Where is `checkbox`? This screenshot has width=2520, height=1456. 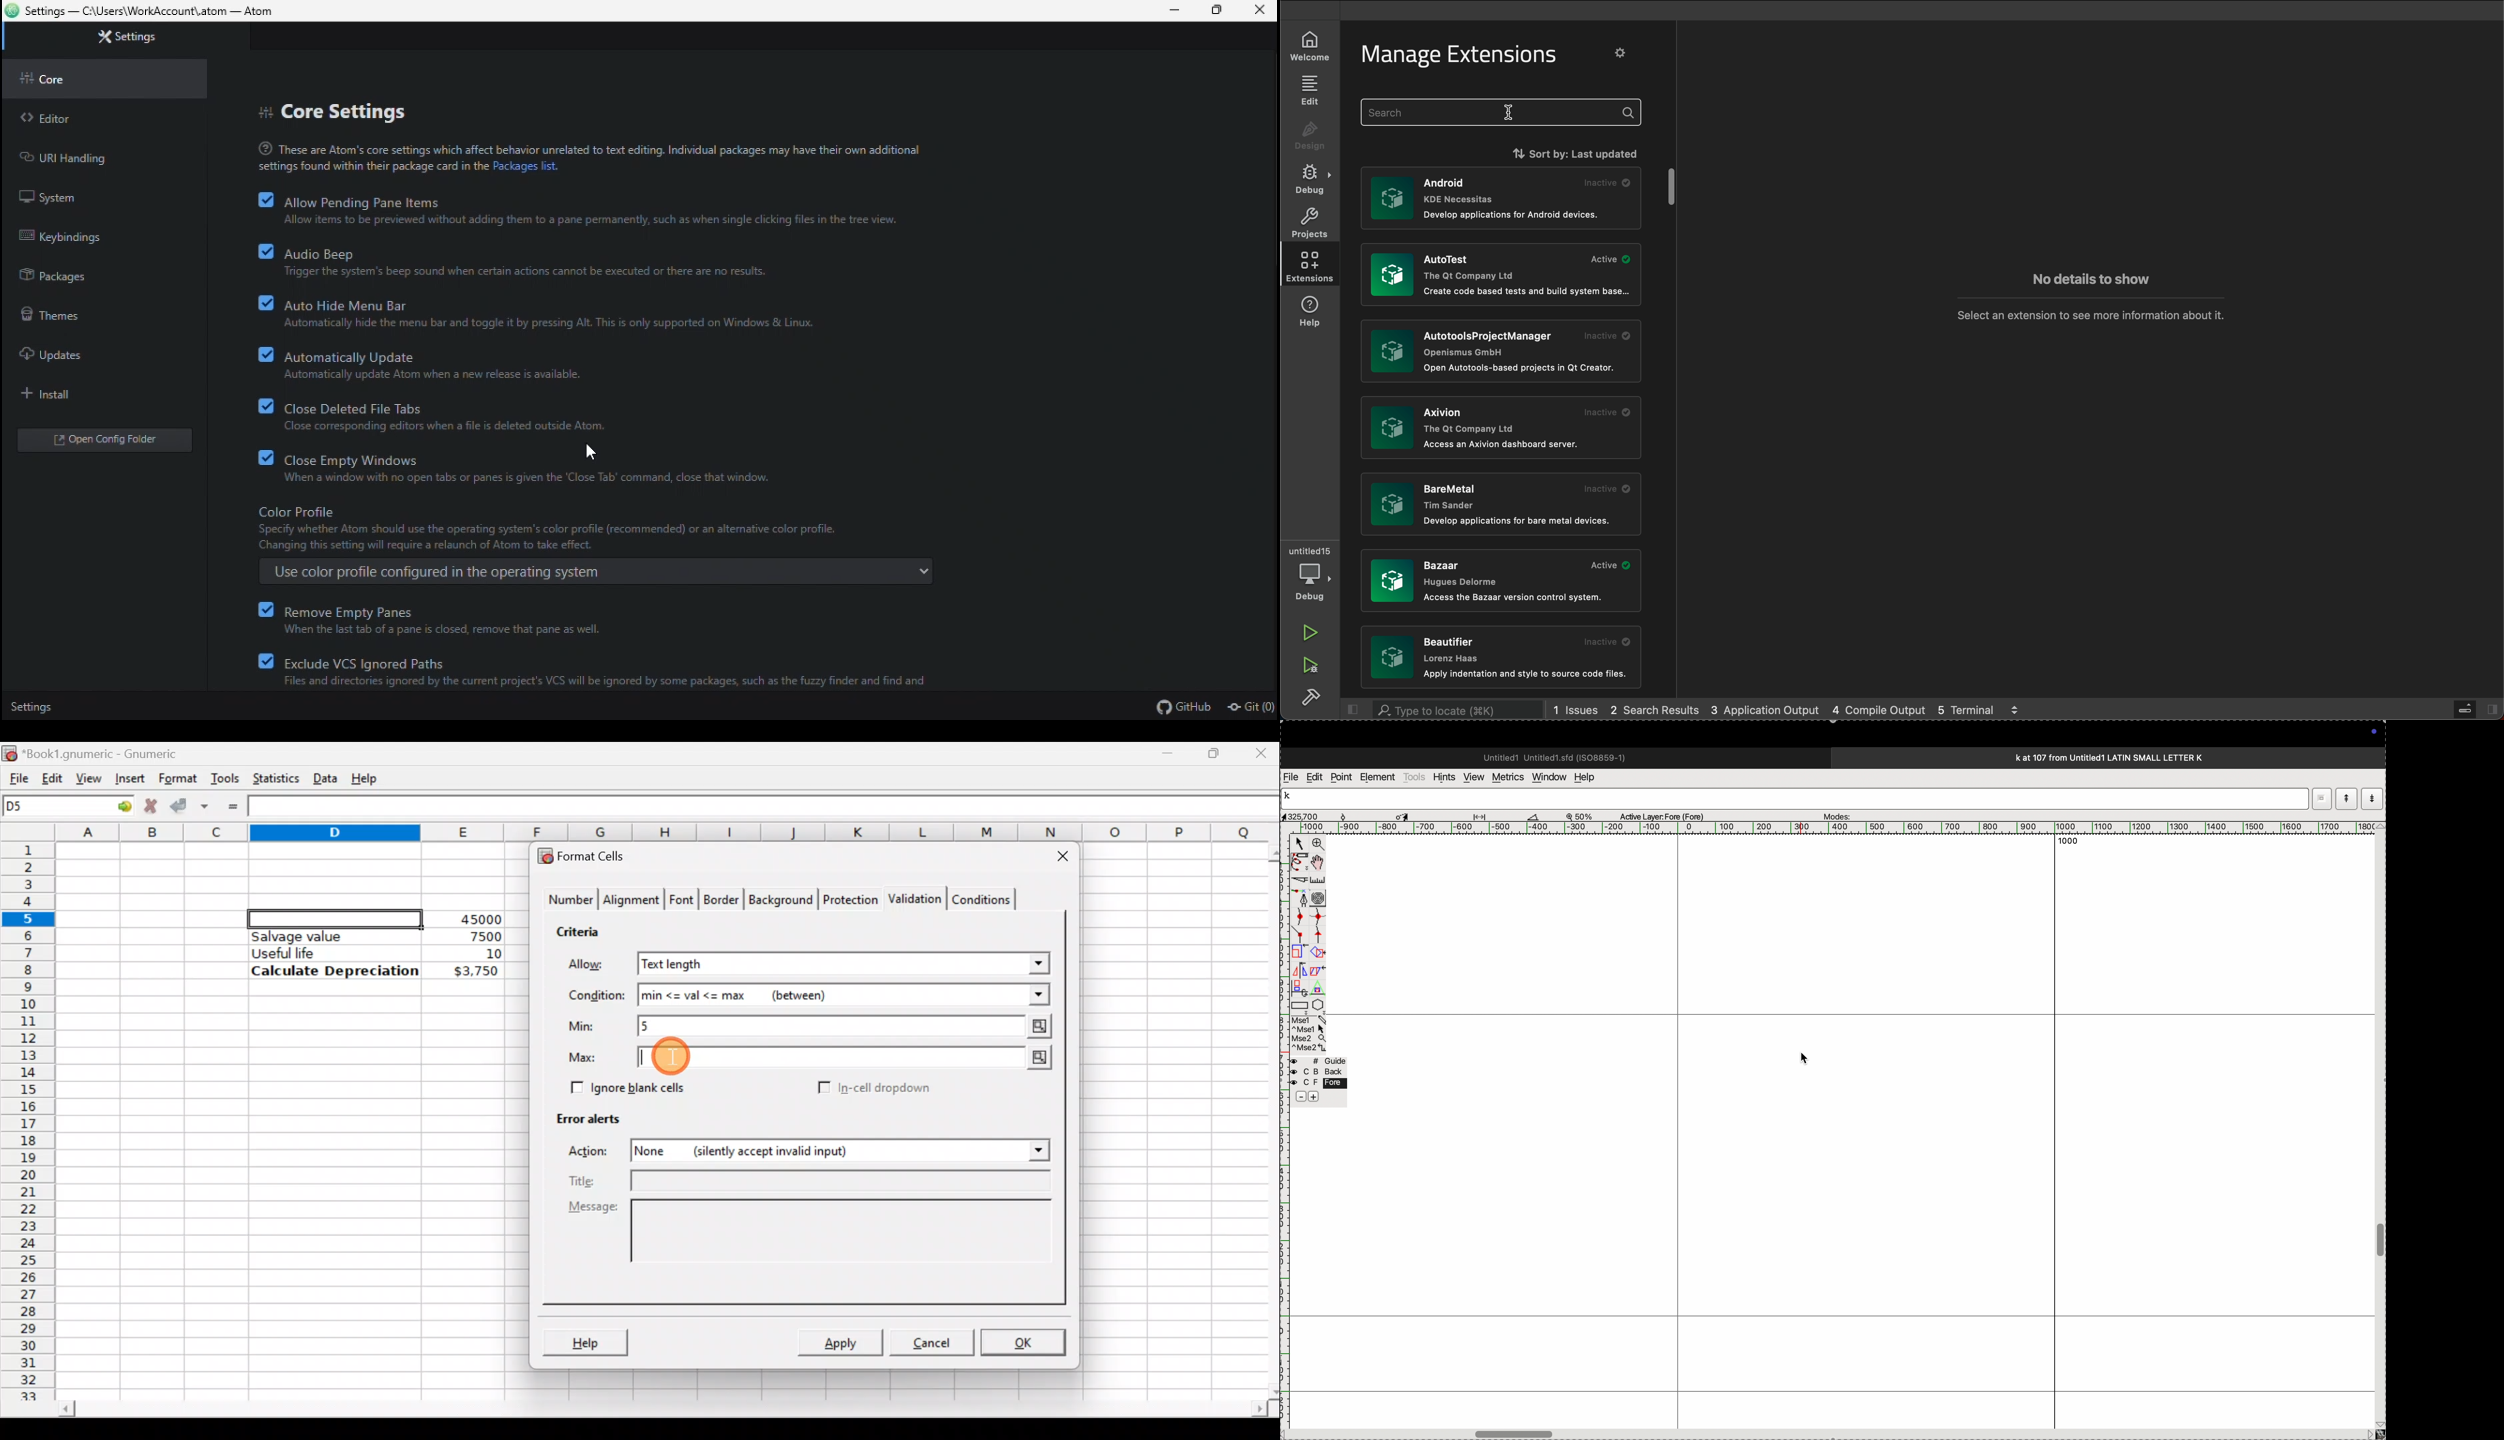 checkbox is located at coordinates (263, 459).